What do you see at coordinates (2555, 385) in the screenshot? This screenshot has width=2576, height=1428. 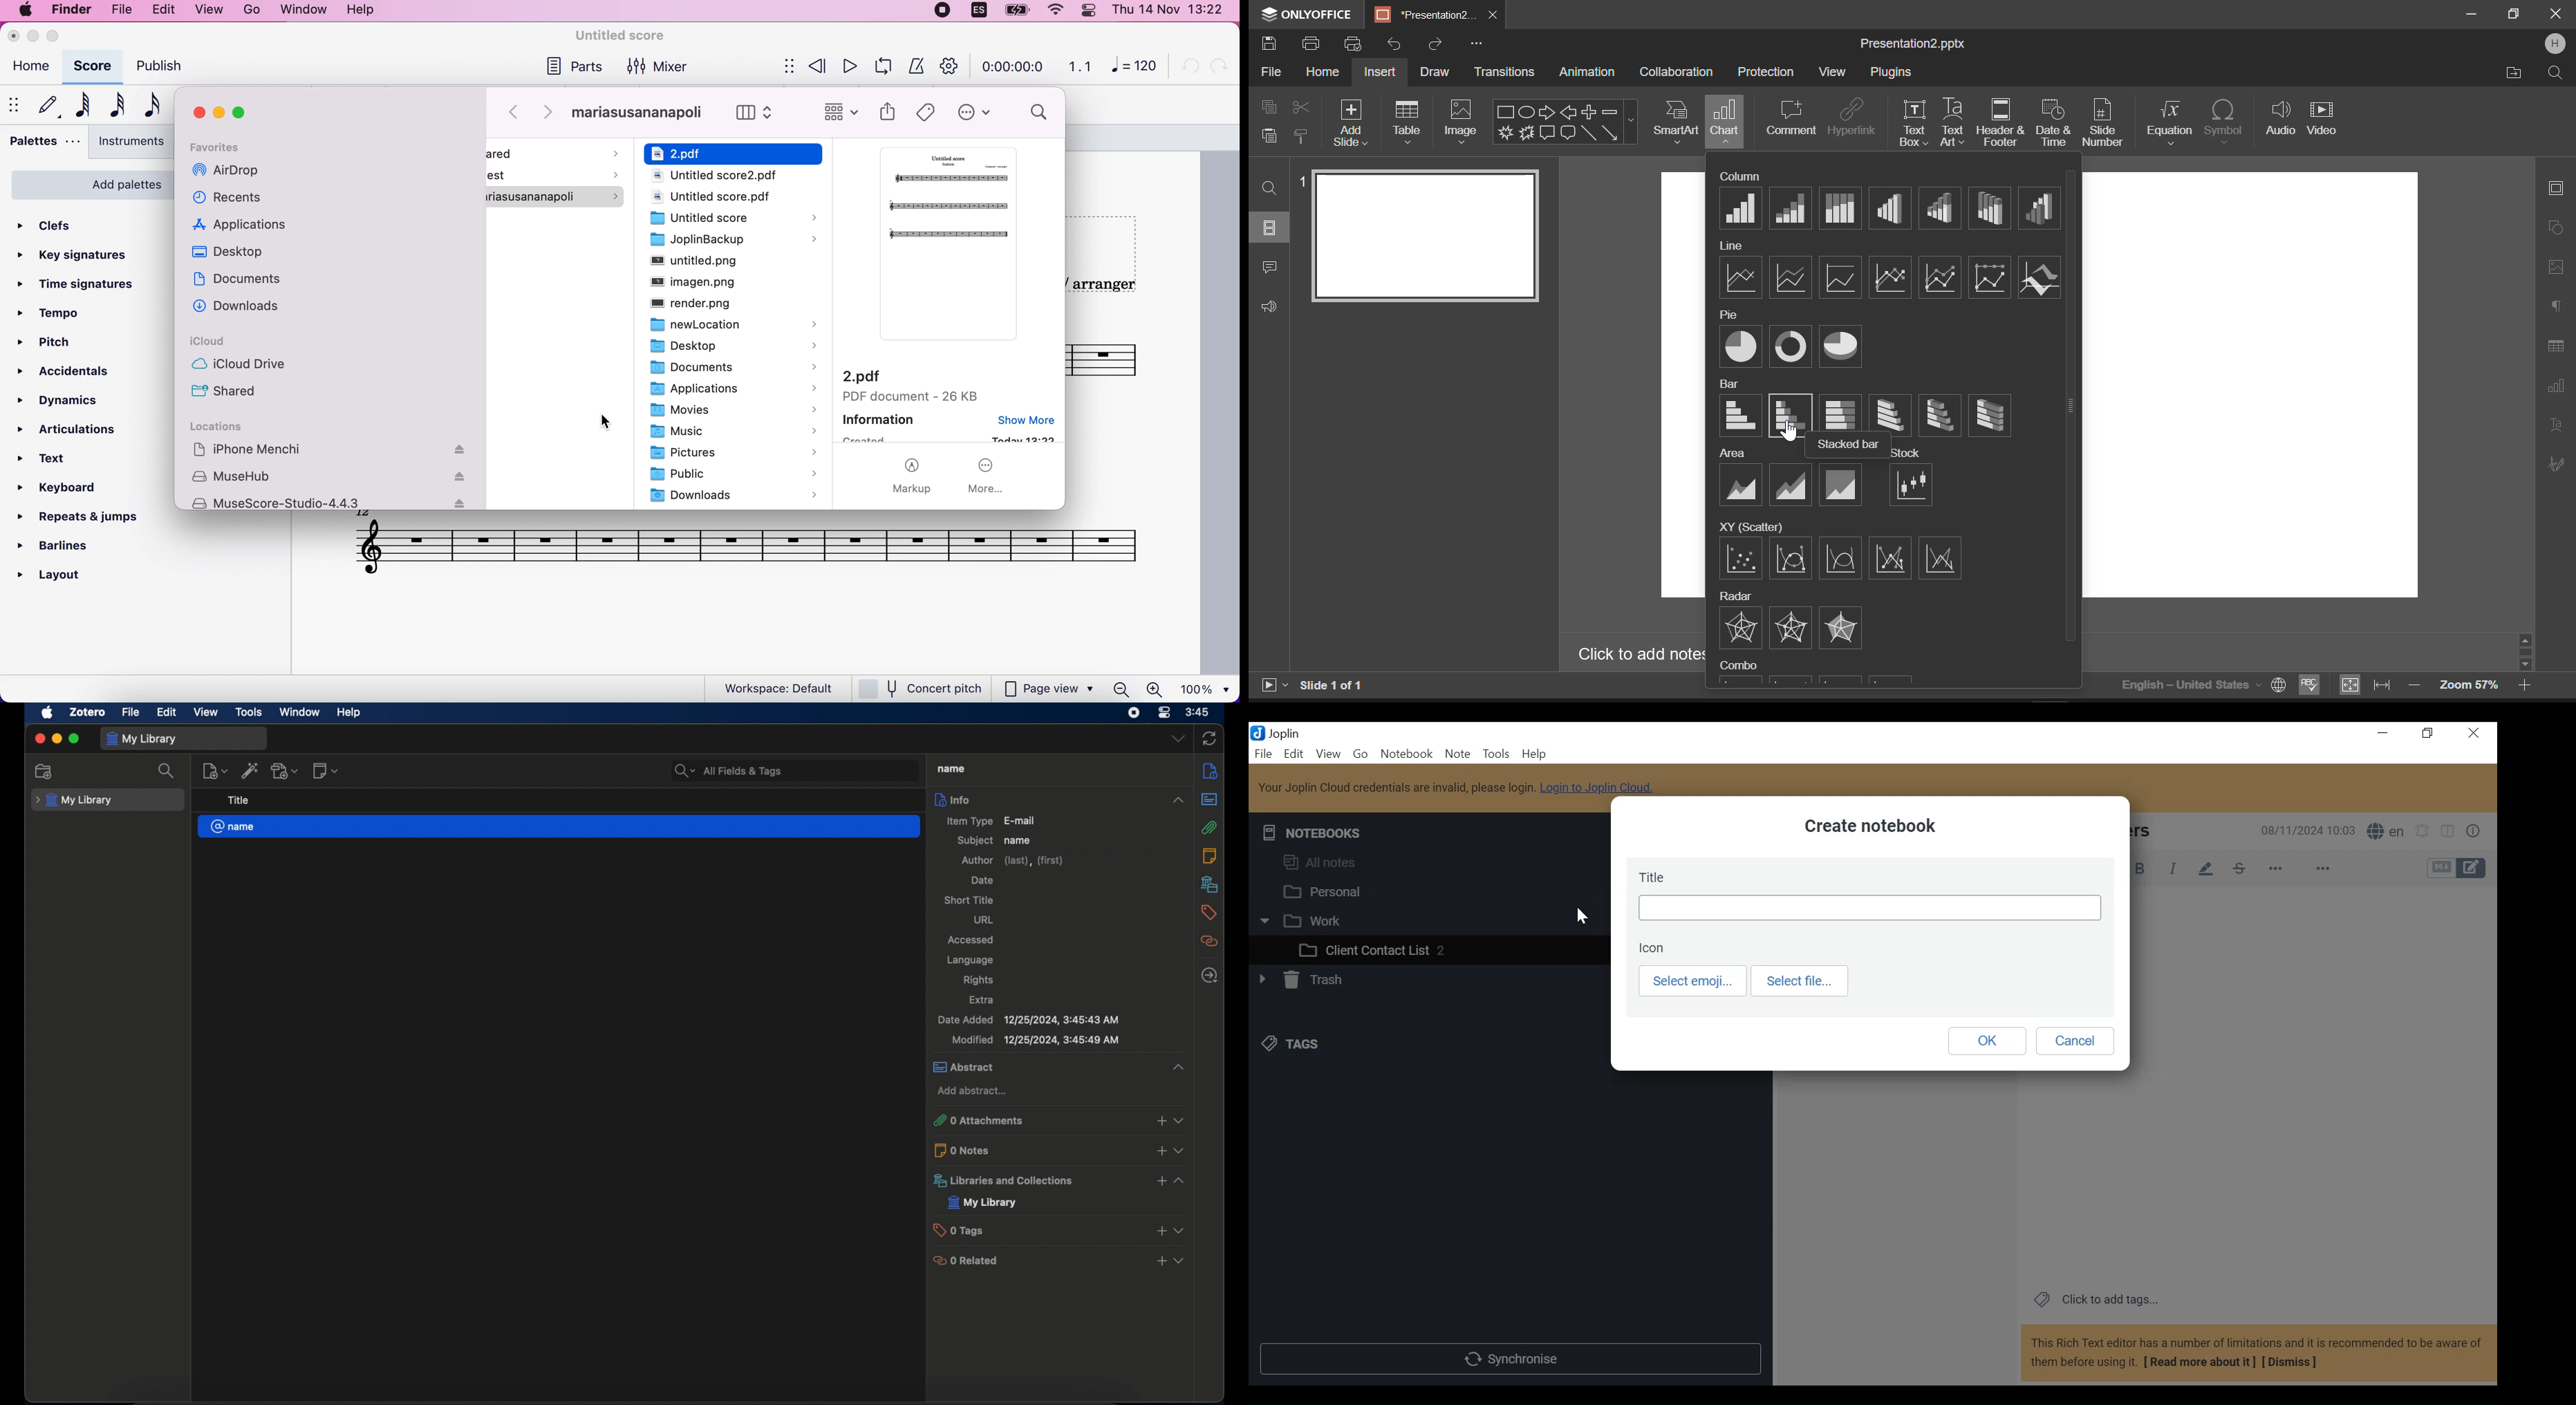 I see `Chart Settings` at bounding box center [2555, 385].